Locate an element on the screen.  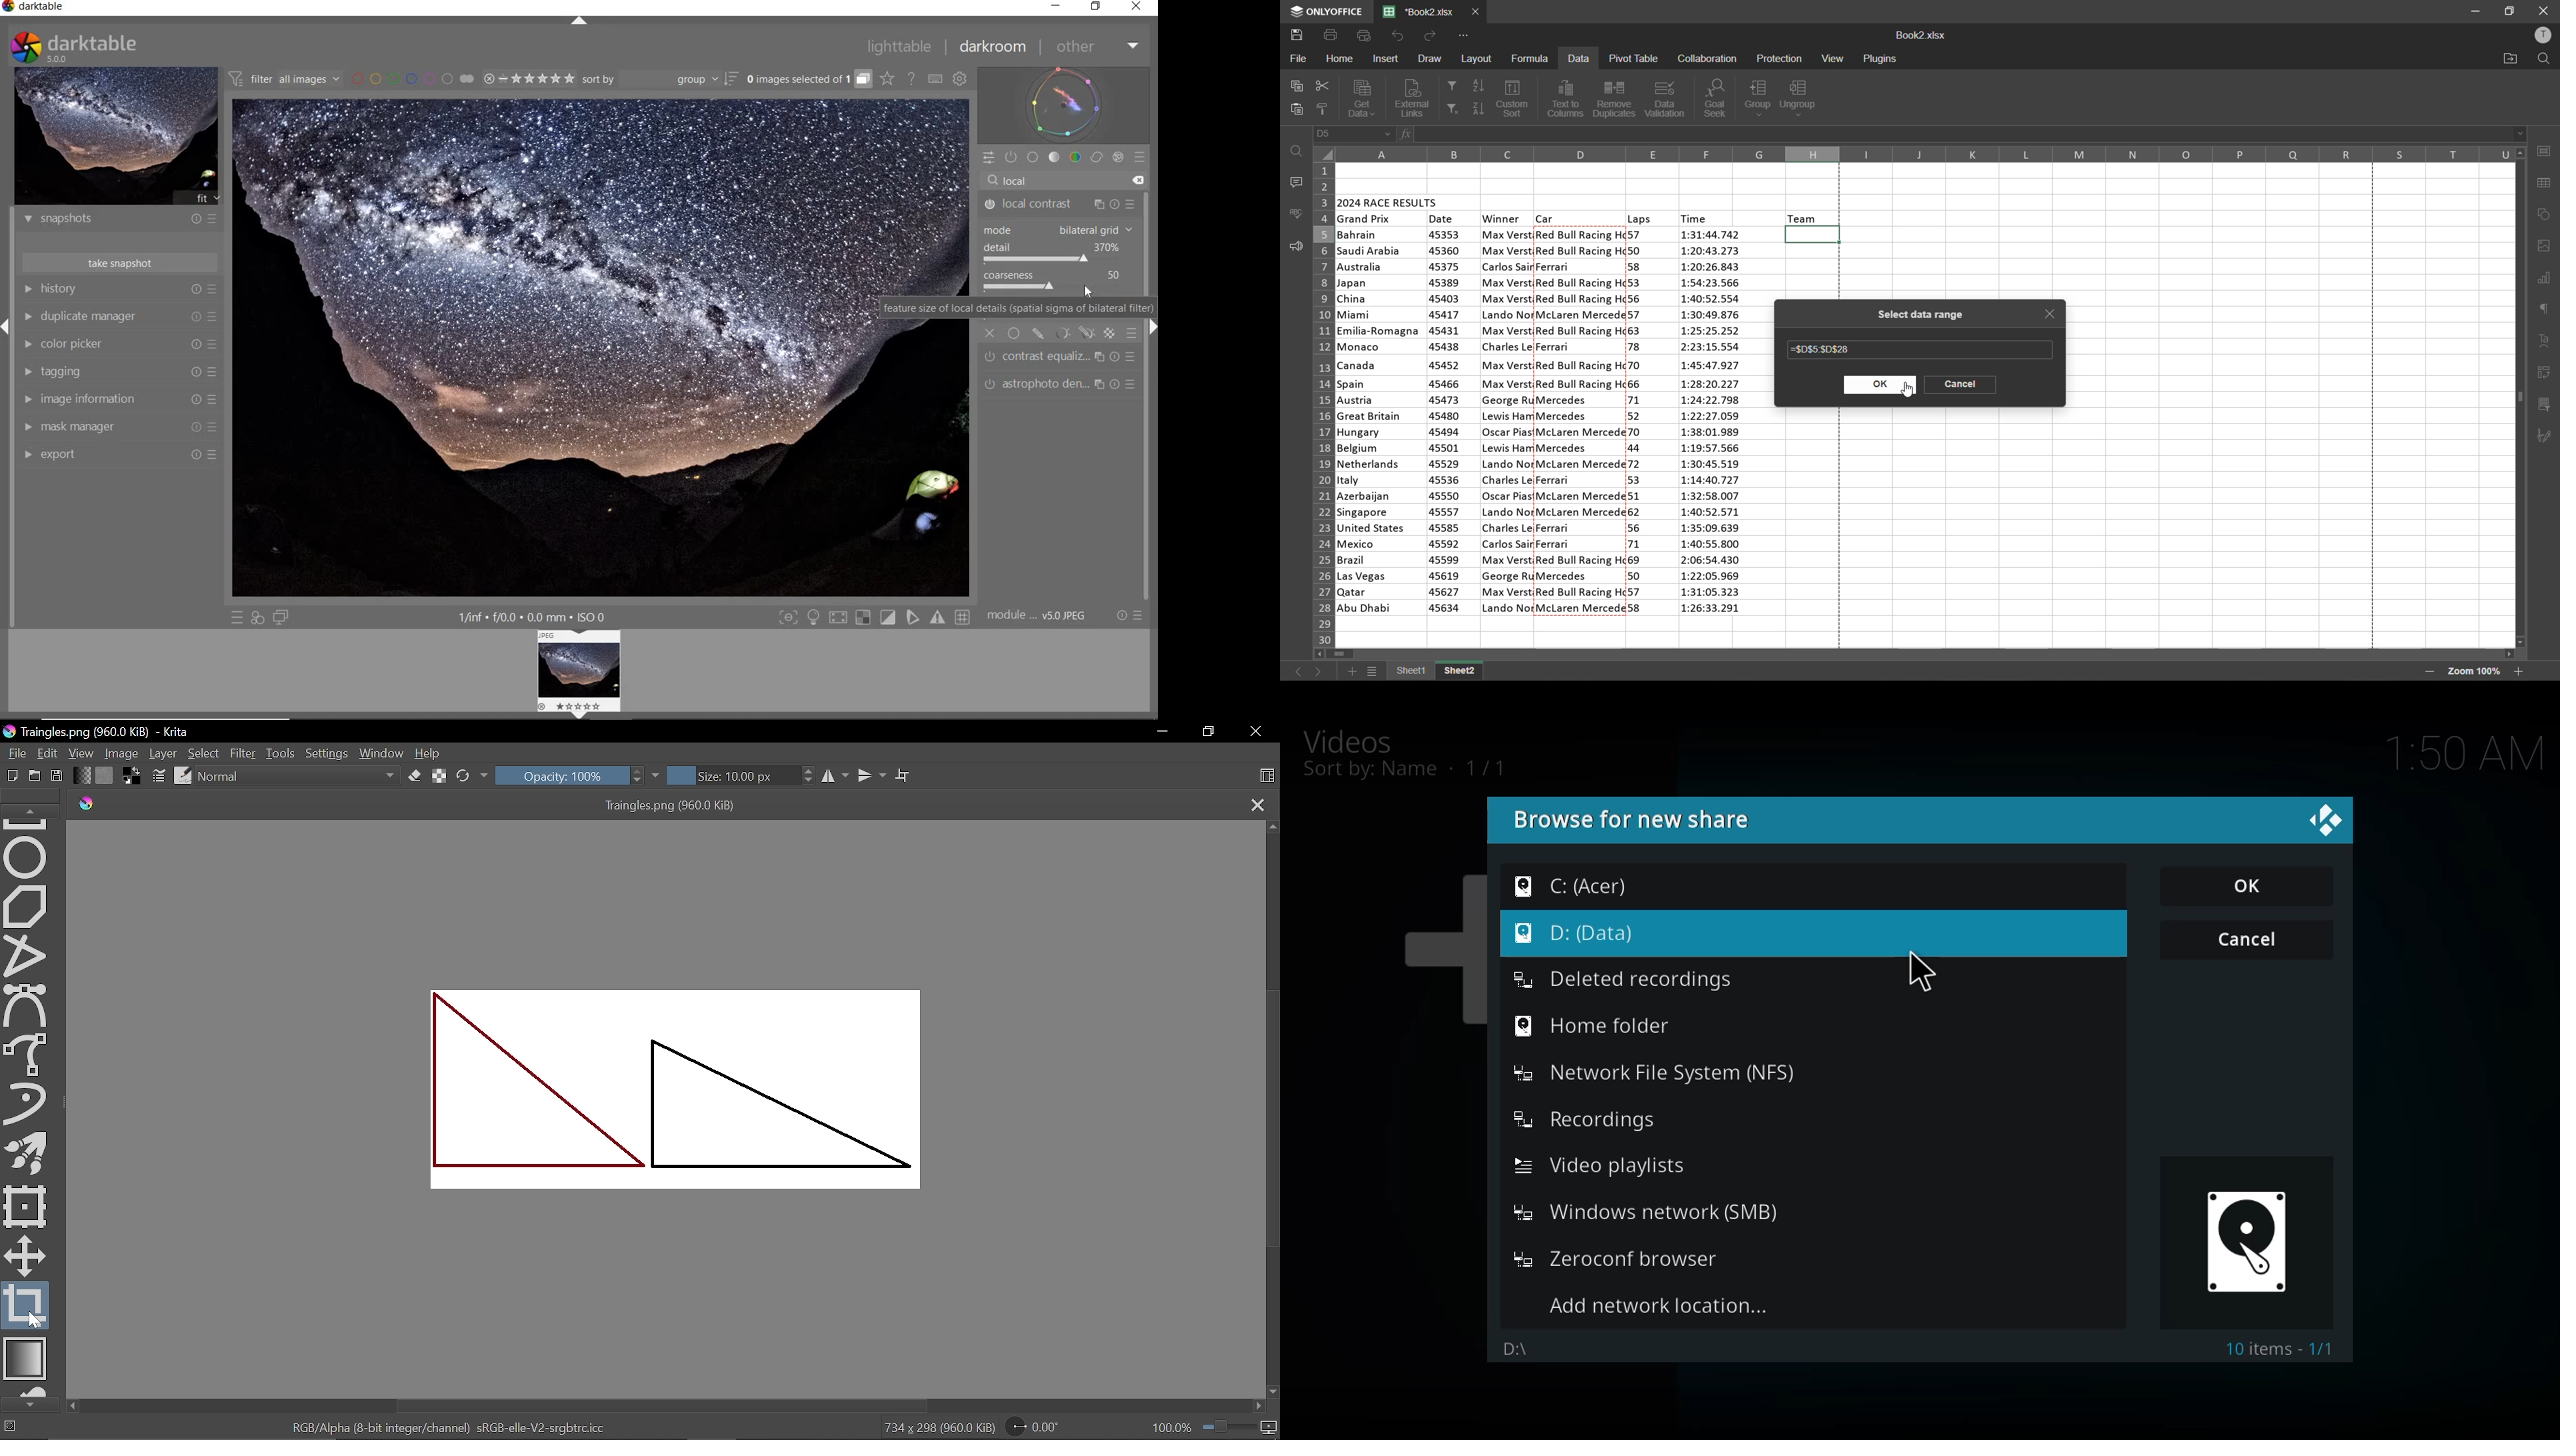
spellcheck is located at coordinates (1297, 213).